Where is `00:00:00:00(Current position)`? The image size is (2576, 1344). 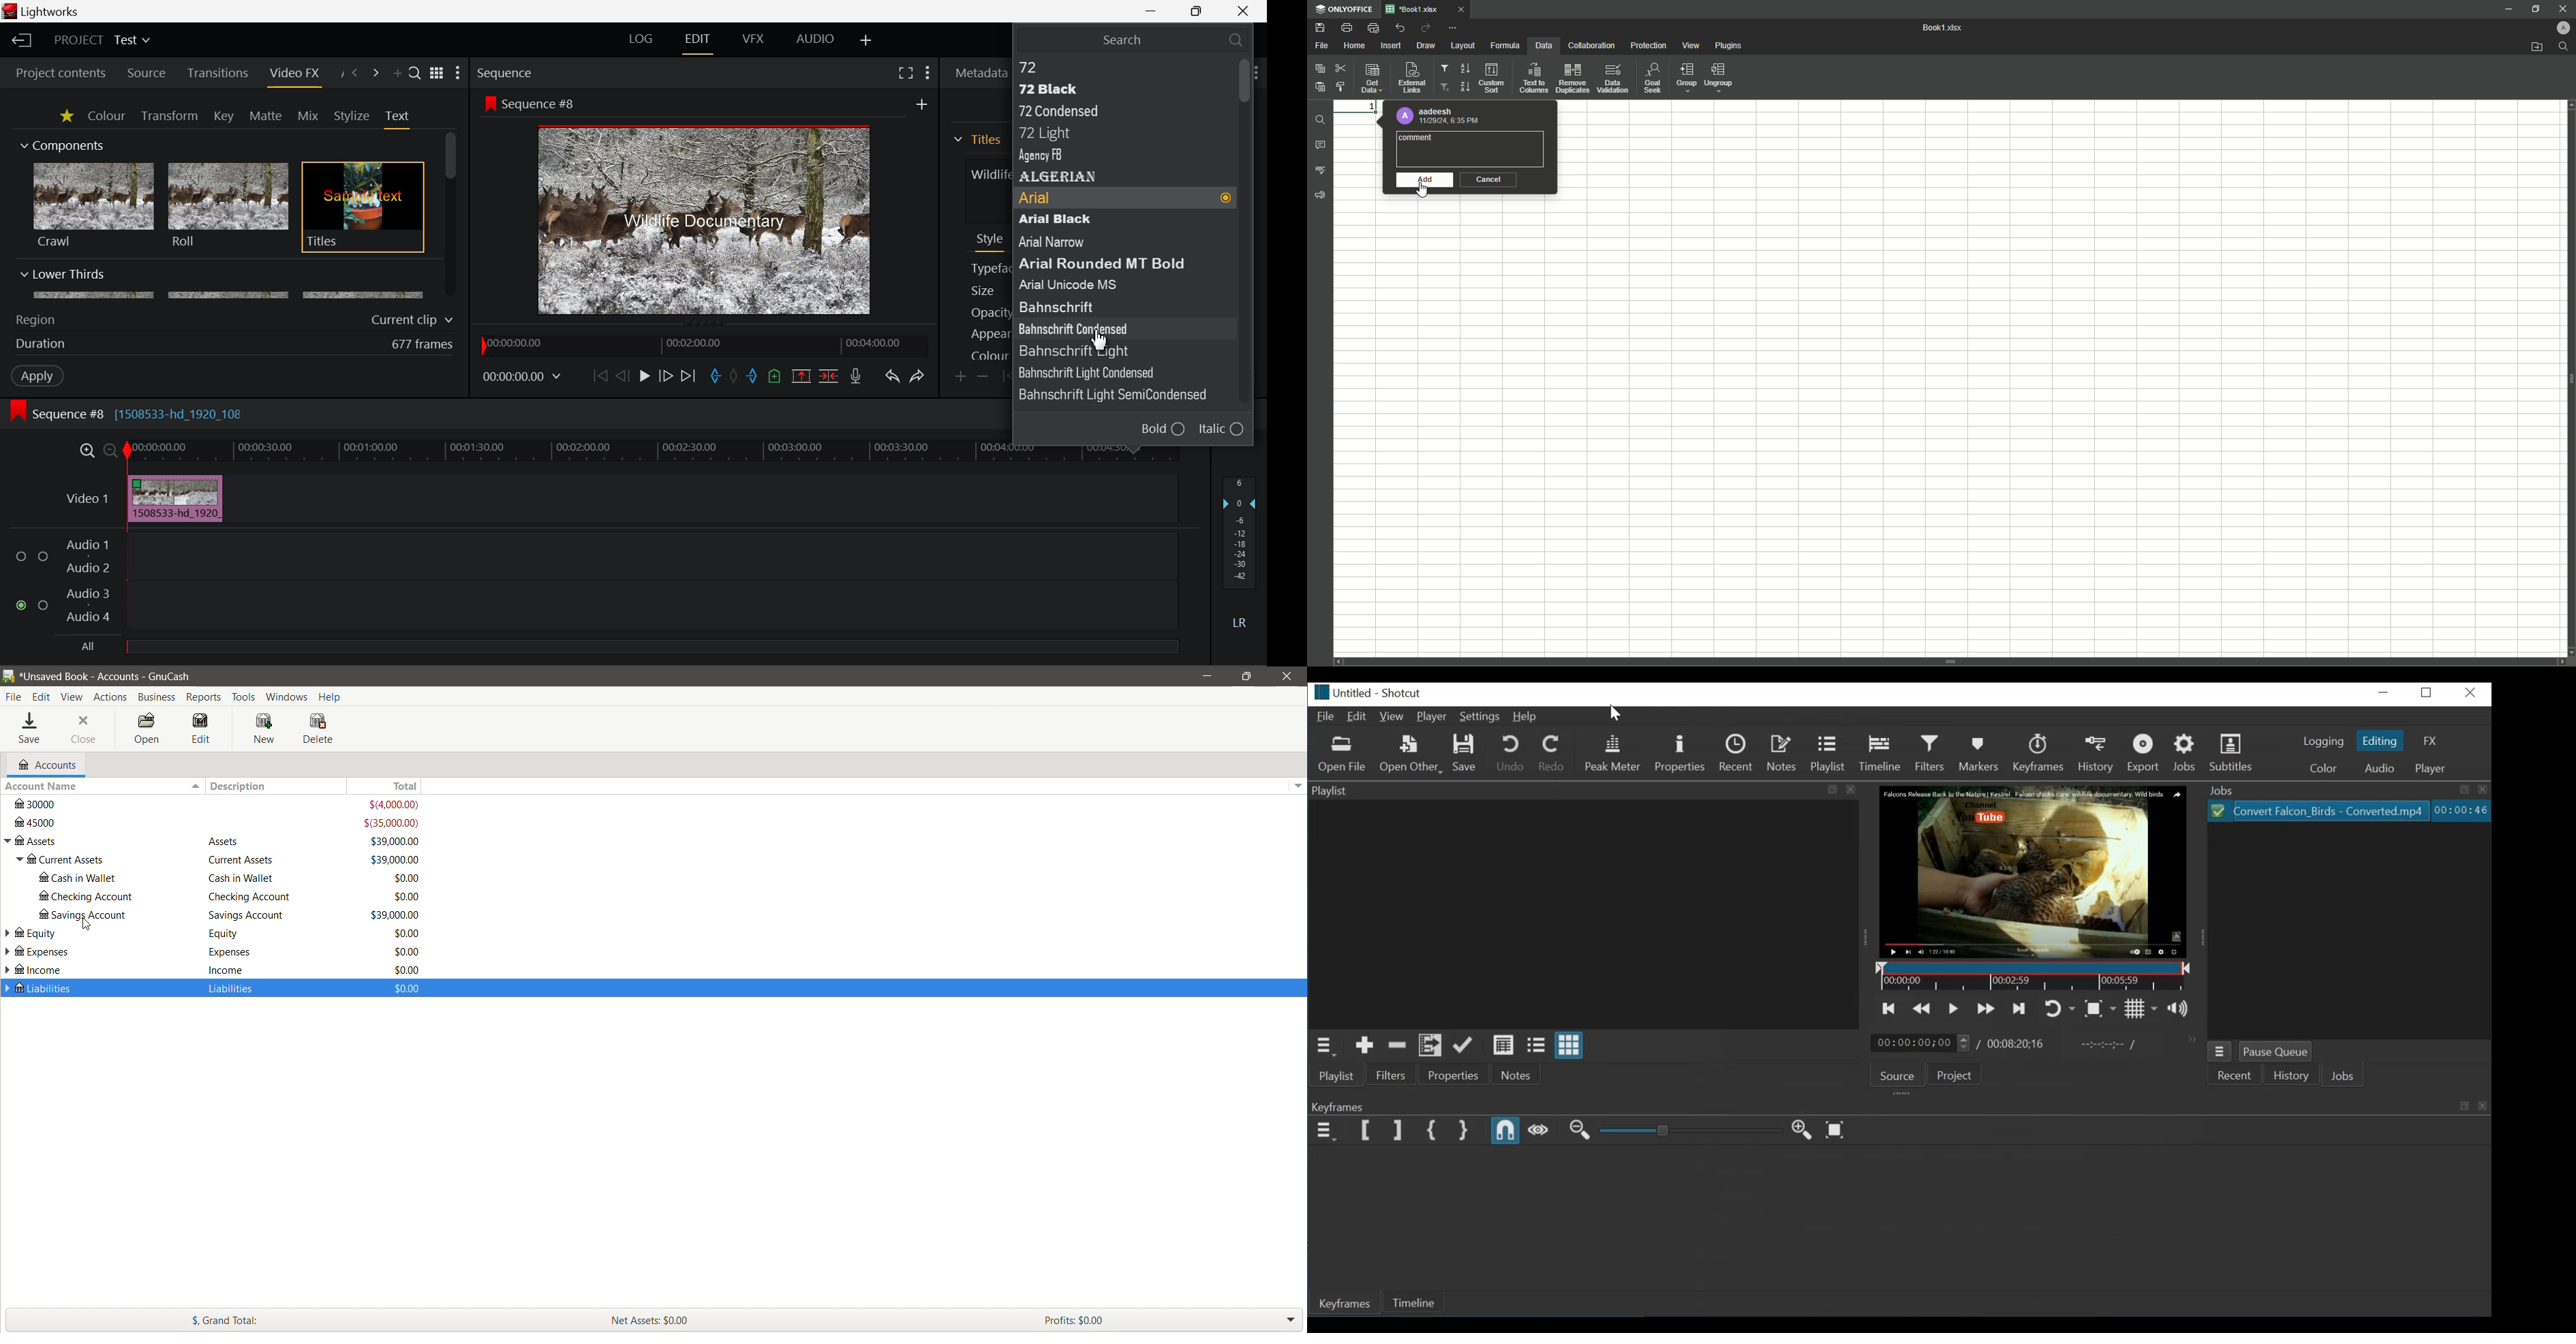 00:00:00:00(Current position) is located at coordinates (1919, 1044).